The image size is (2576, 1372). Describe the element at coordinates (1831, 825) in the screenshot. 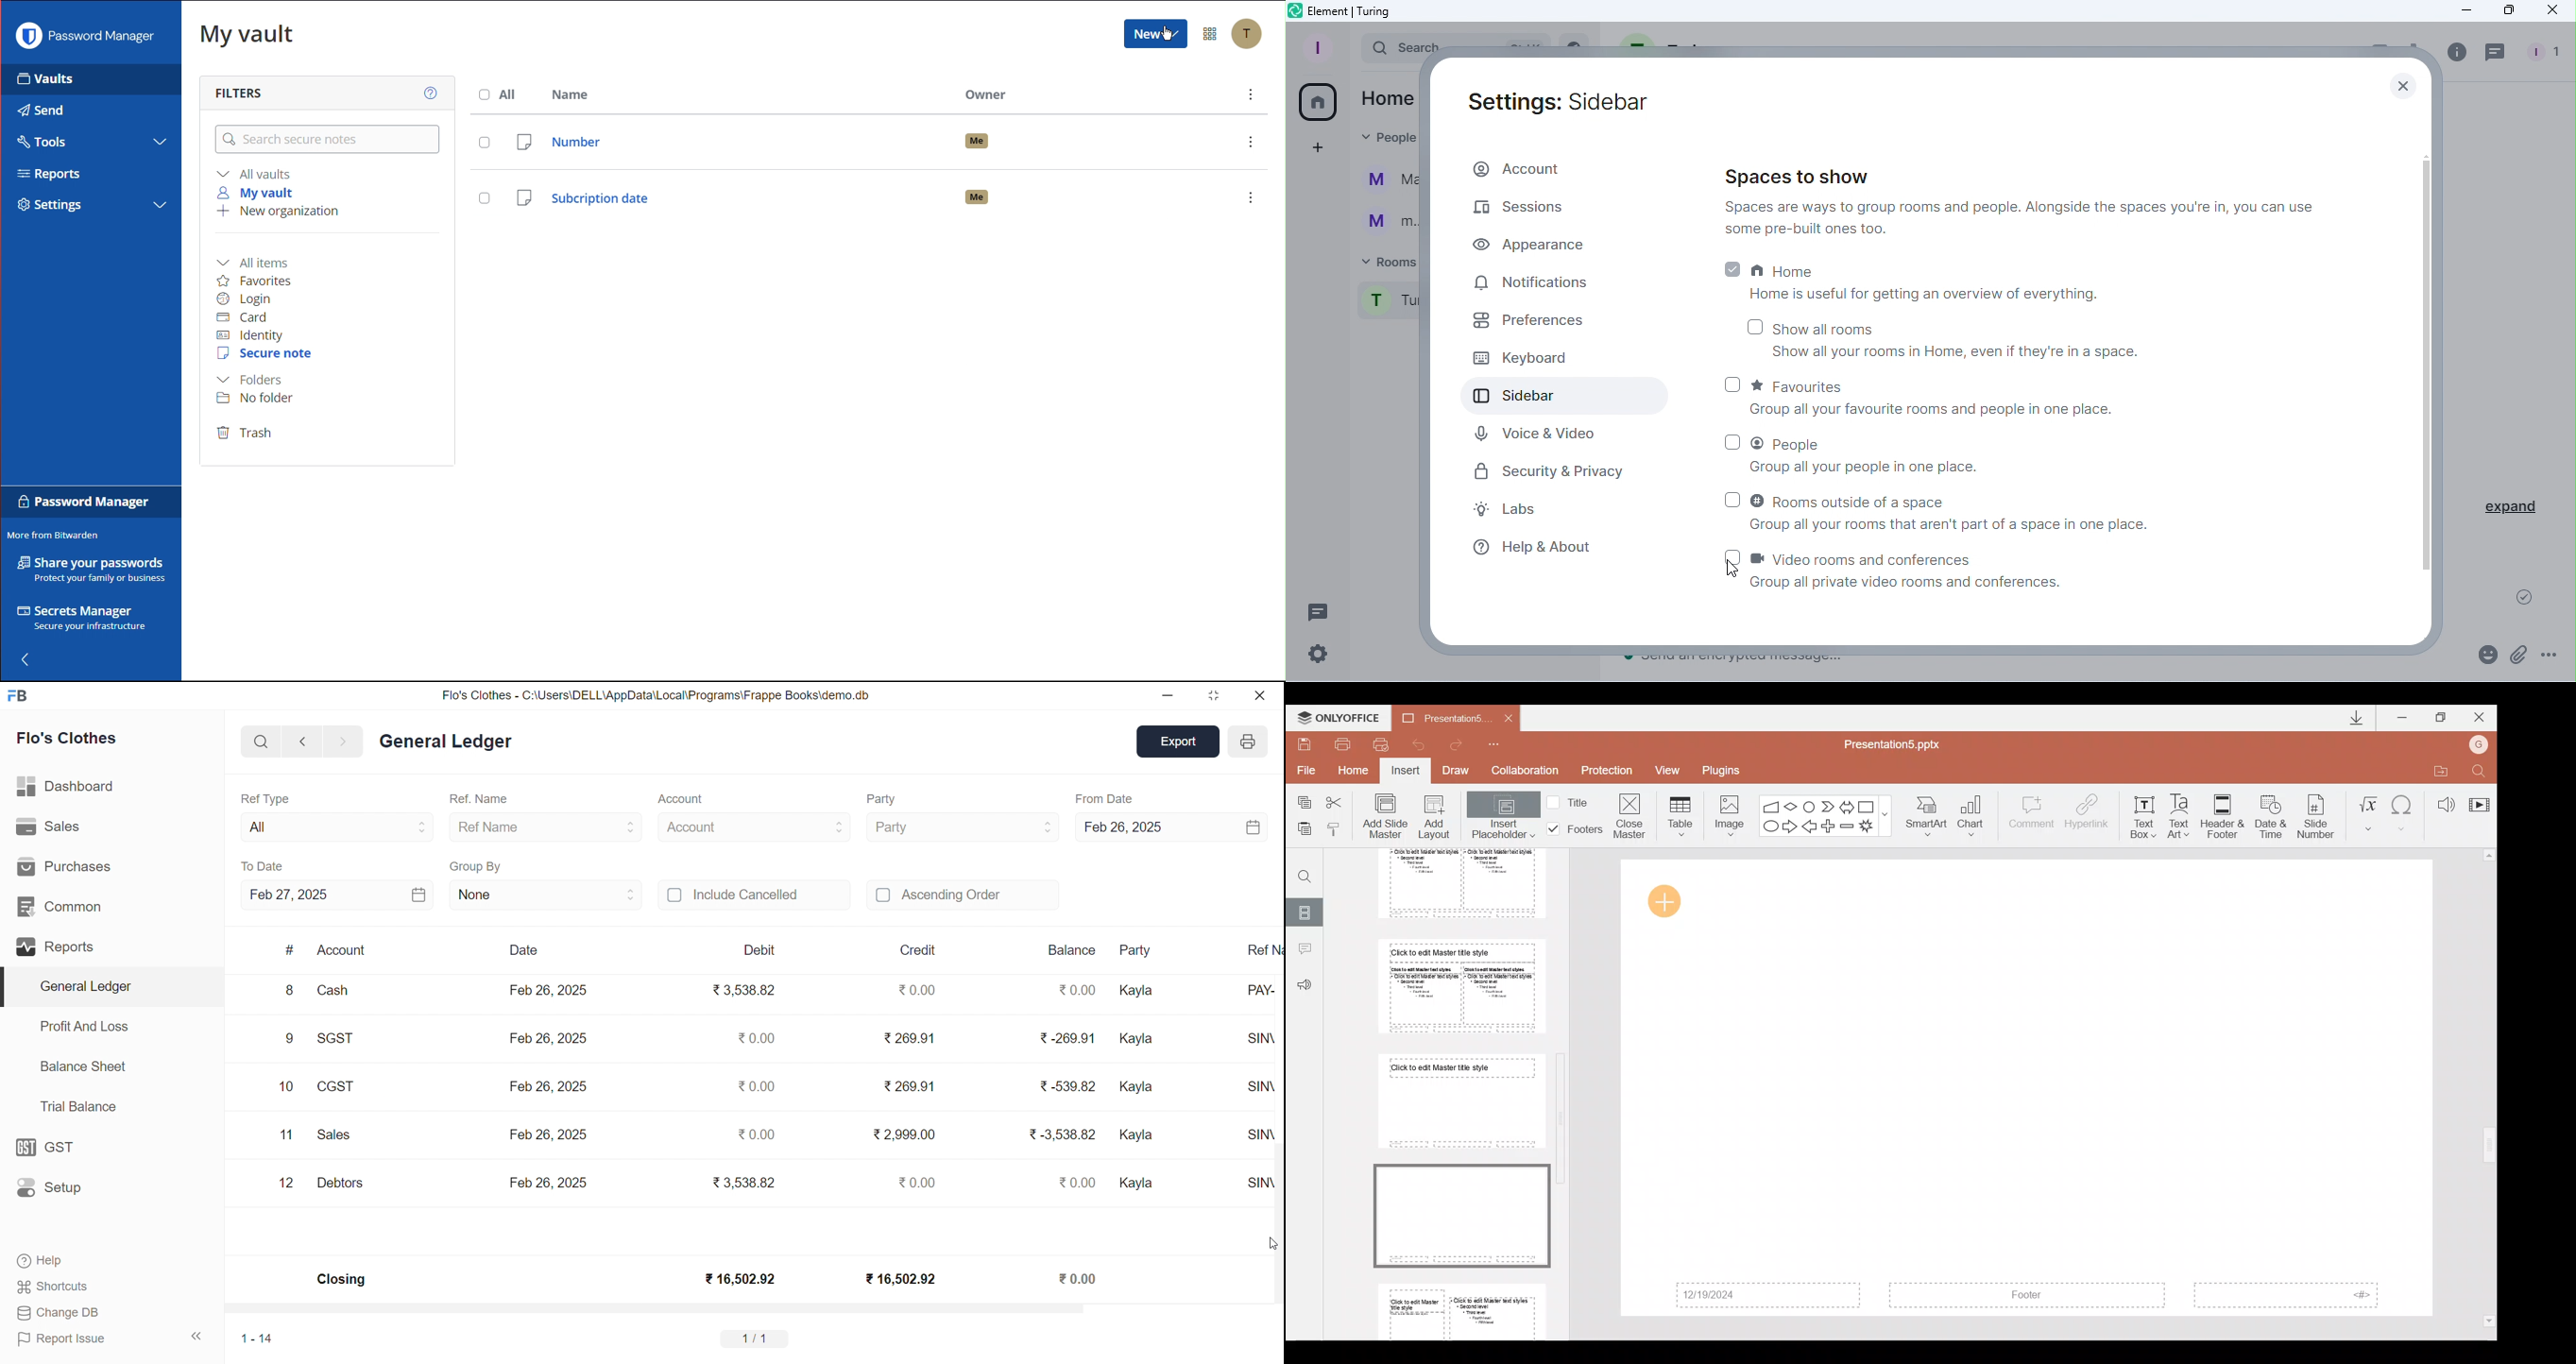

I see `Plus` at that location.